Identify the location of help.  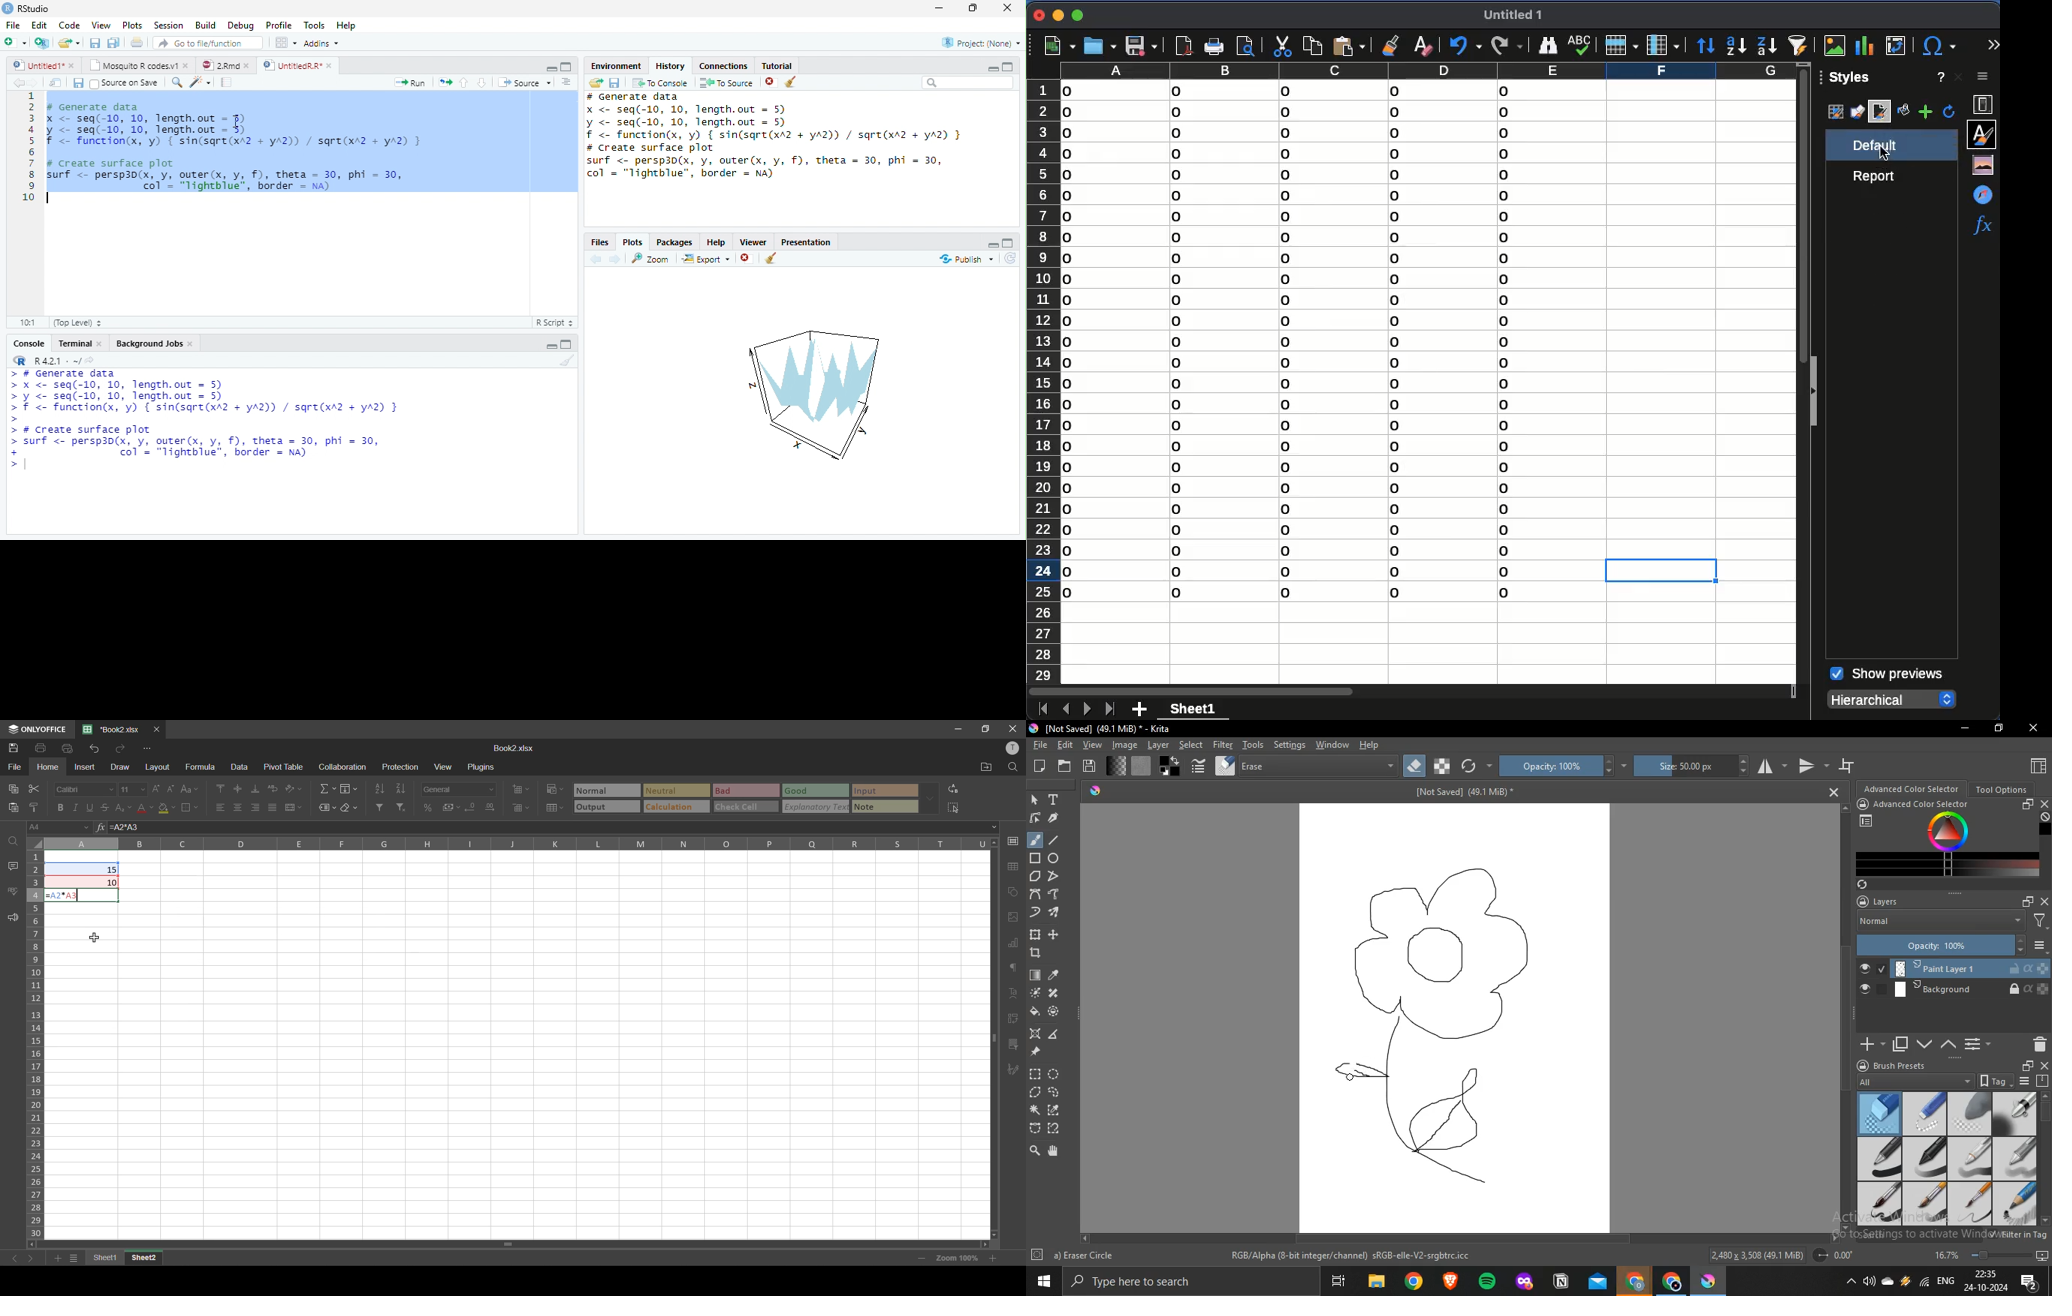
(1939, 77).